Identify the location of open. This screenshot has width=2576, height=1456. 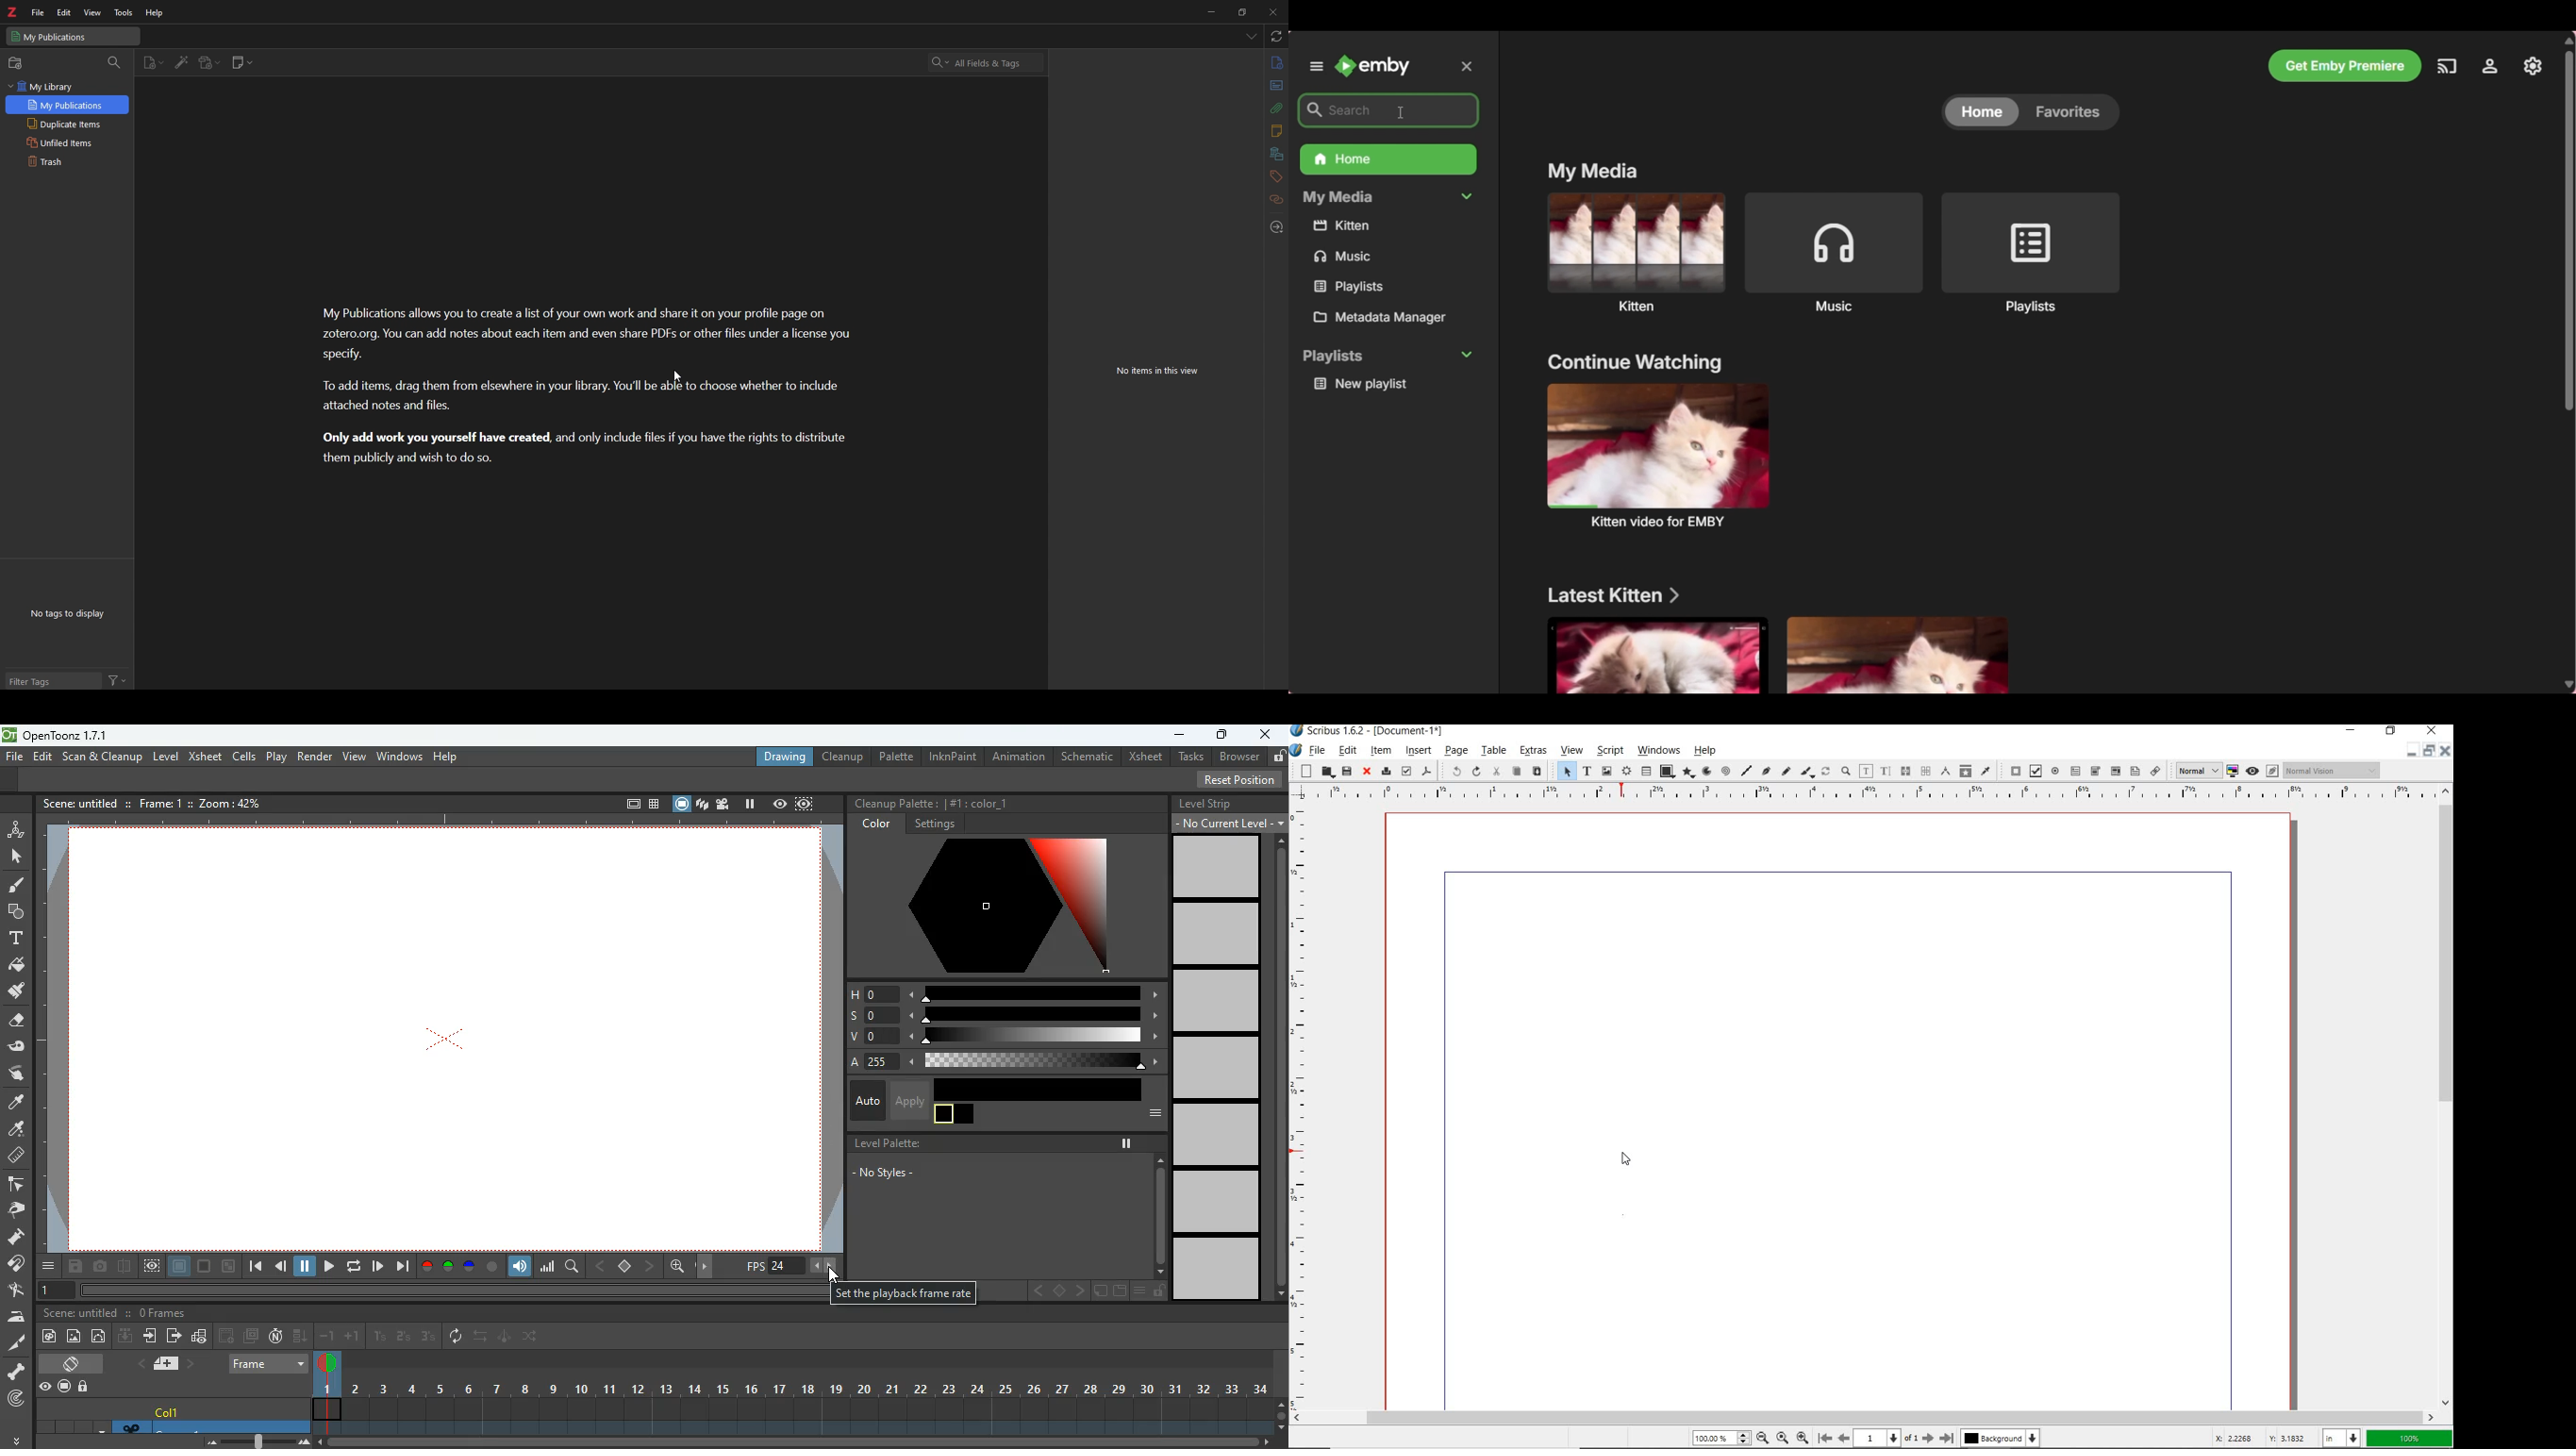
(1327, 772).